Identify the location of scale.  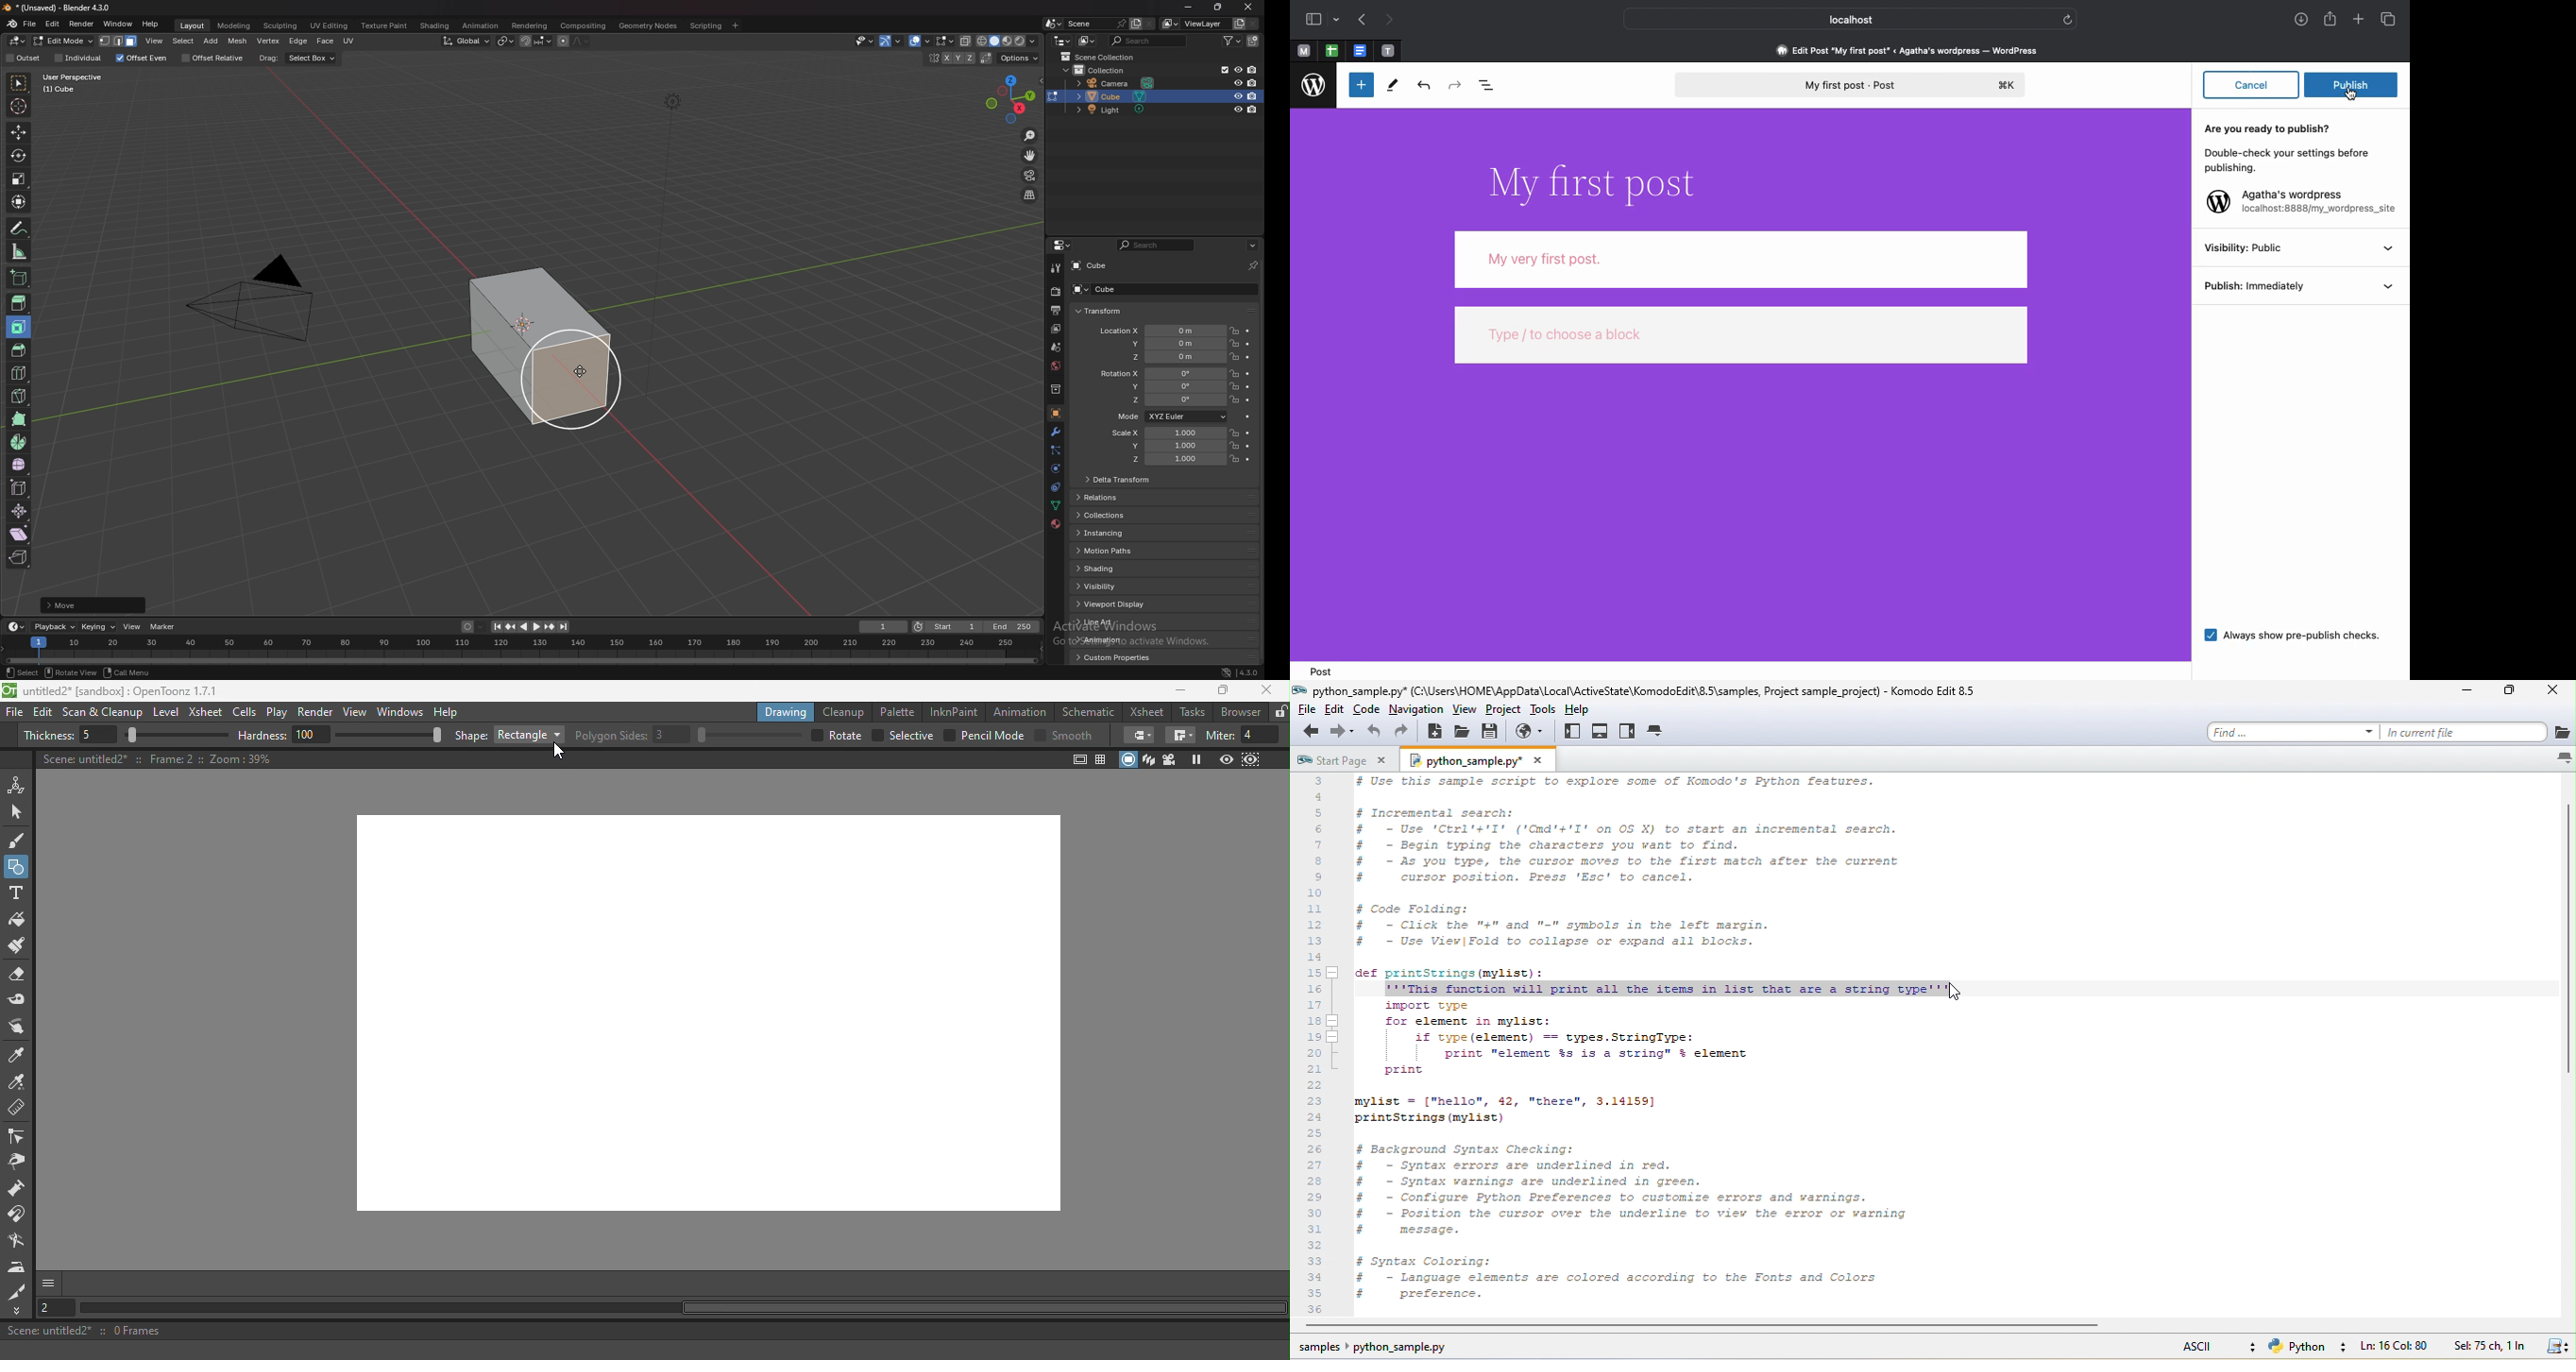
(18, 179).